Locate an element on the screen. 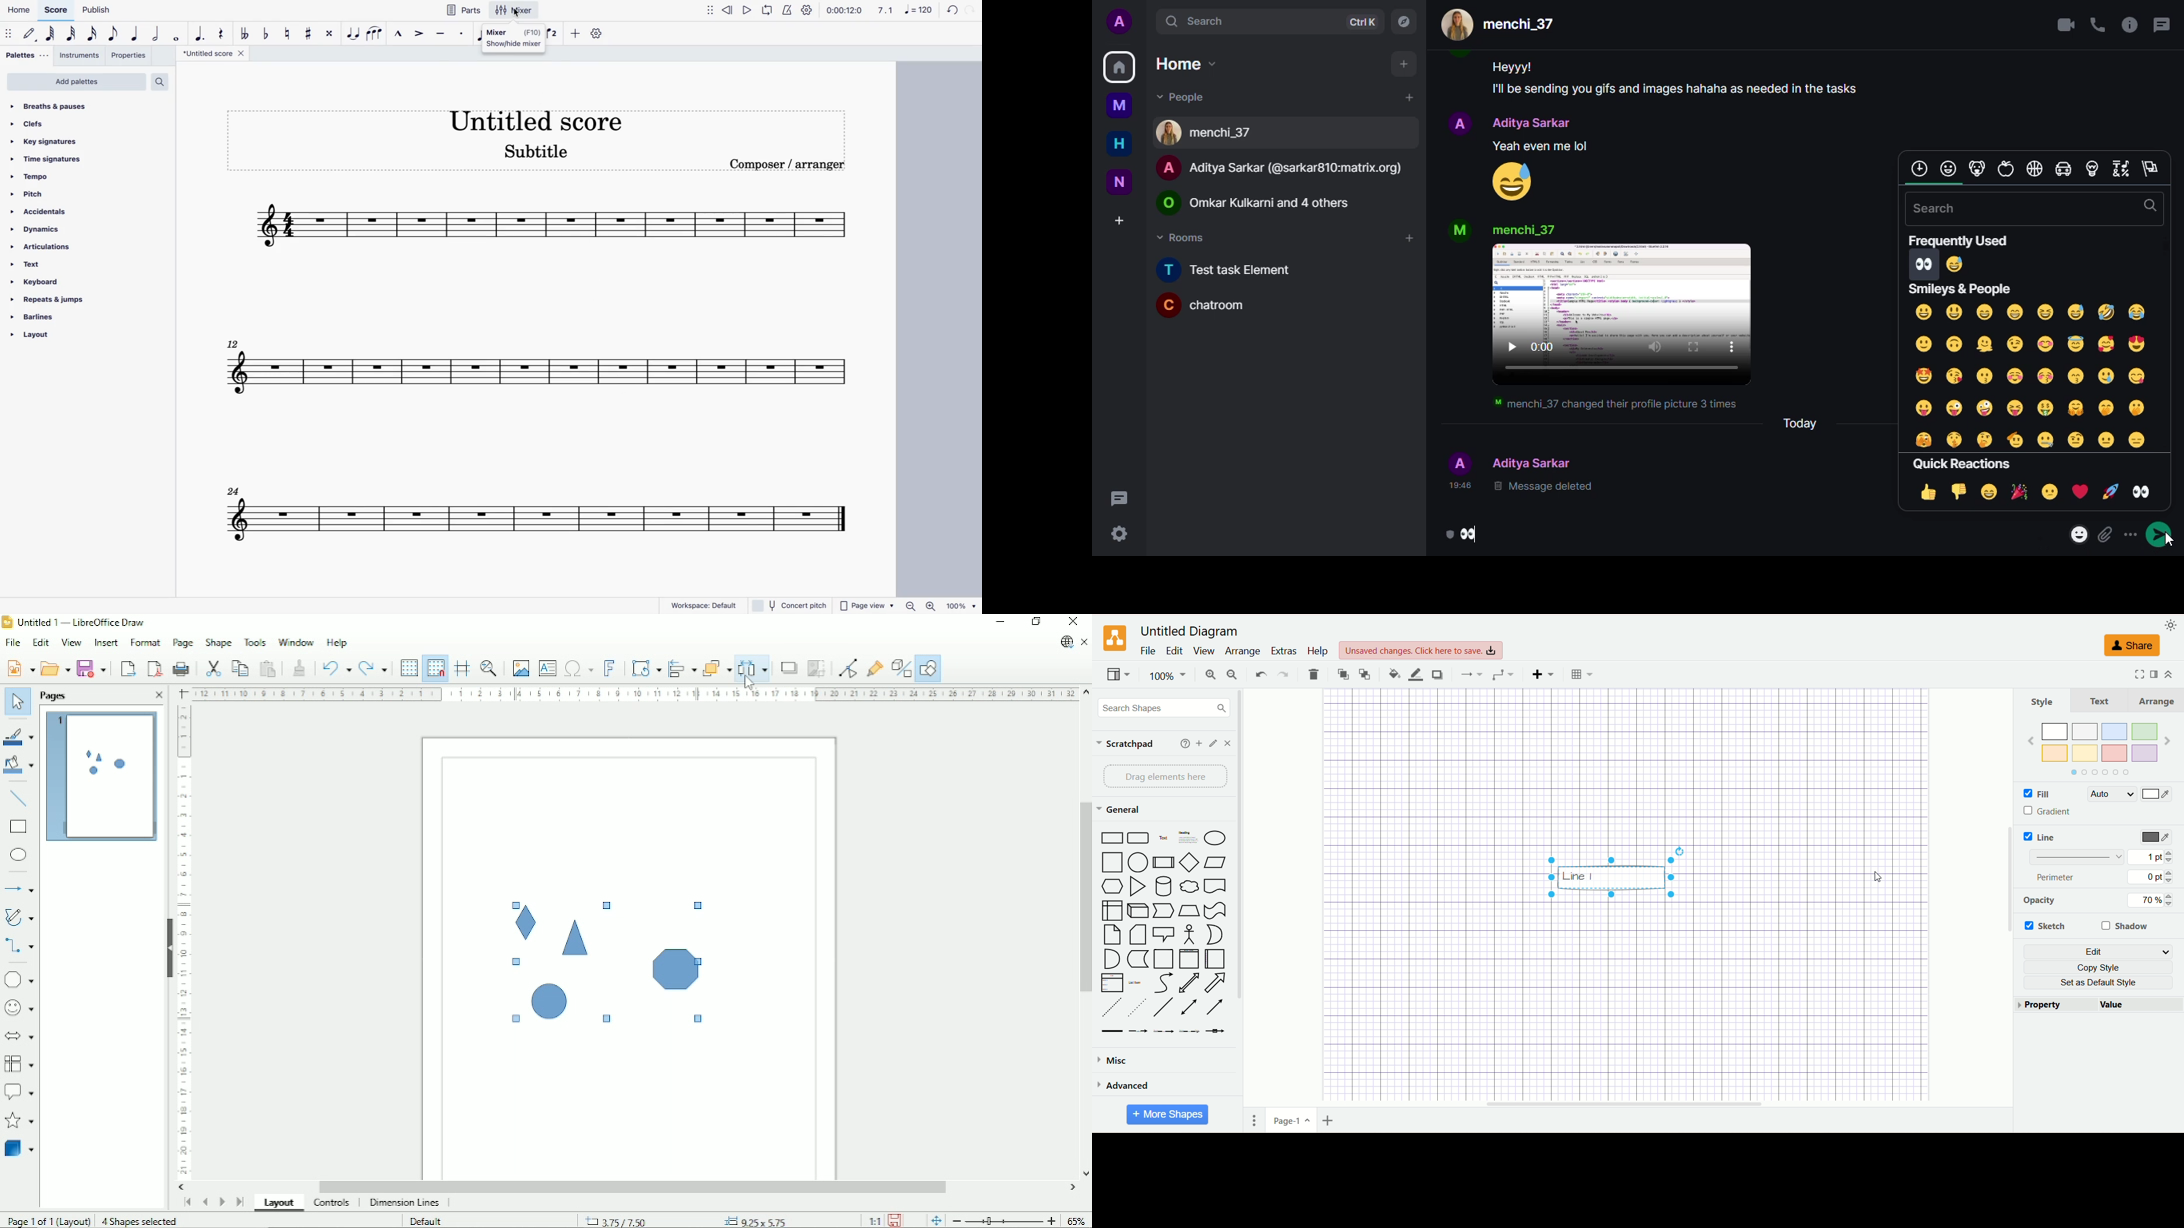 The image size is (2184, 1232). Pages is located at coordinates (52, 695).